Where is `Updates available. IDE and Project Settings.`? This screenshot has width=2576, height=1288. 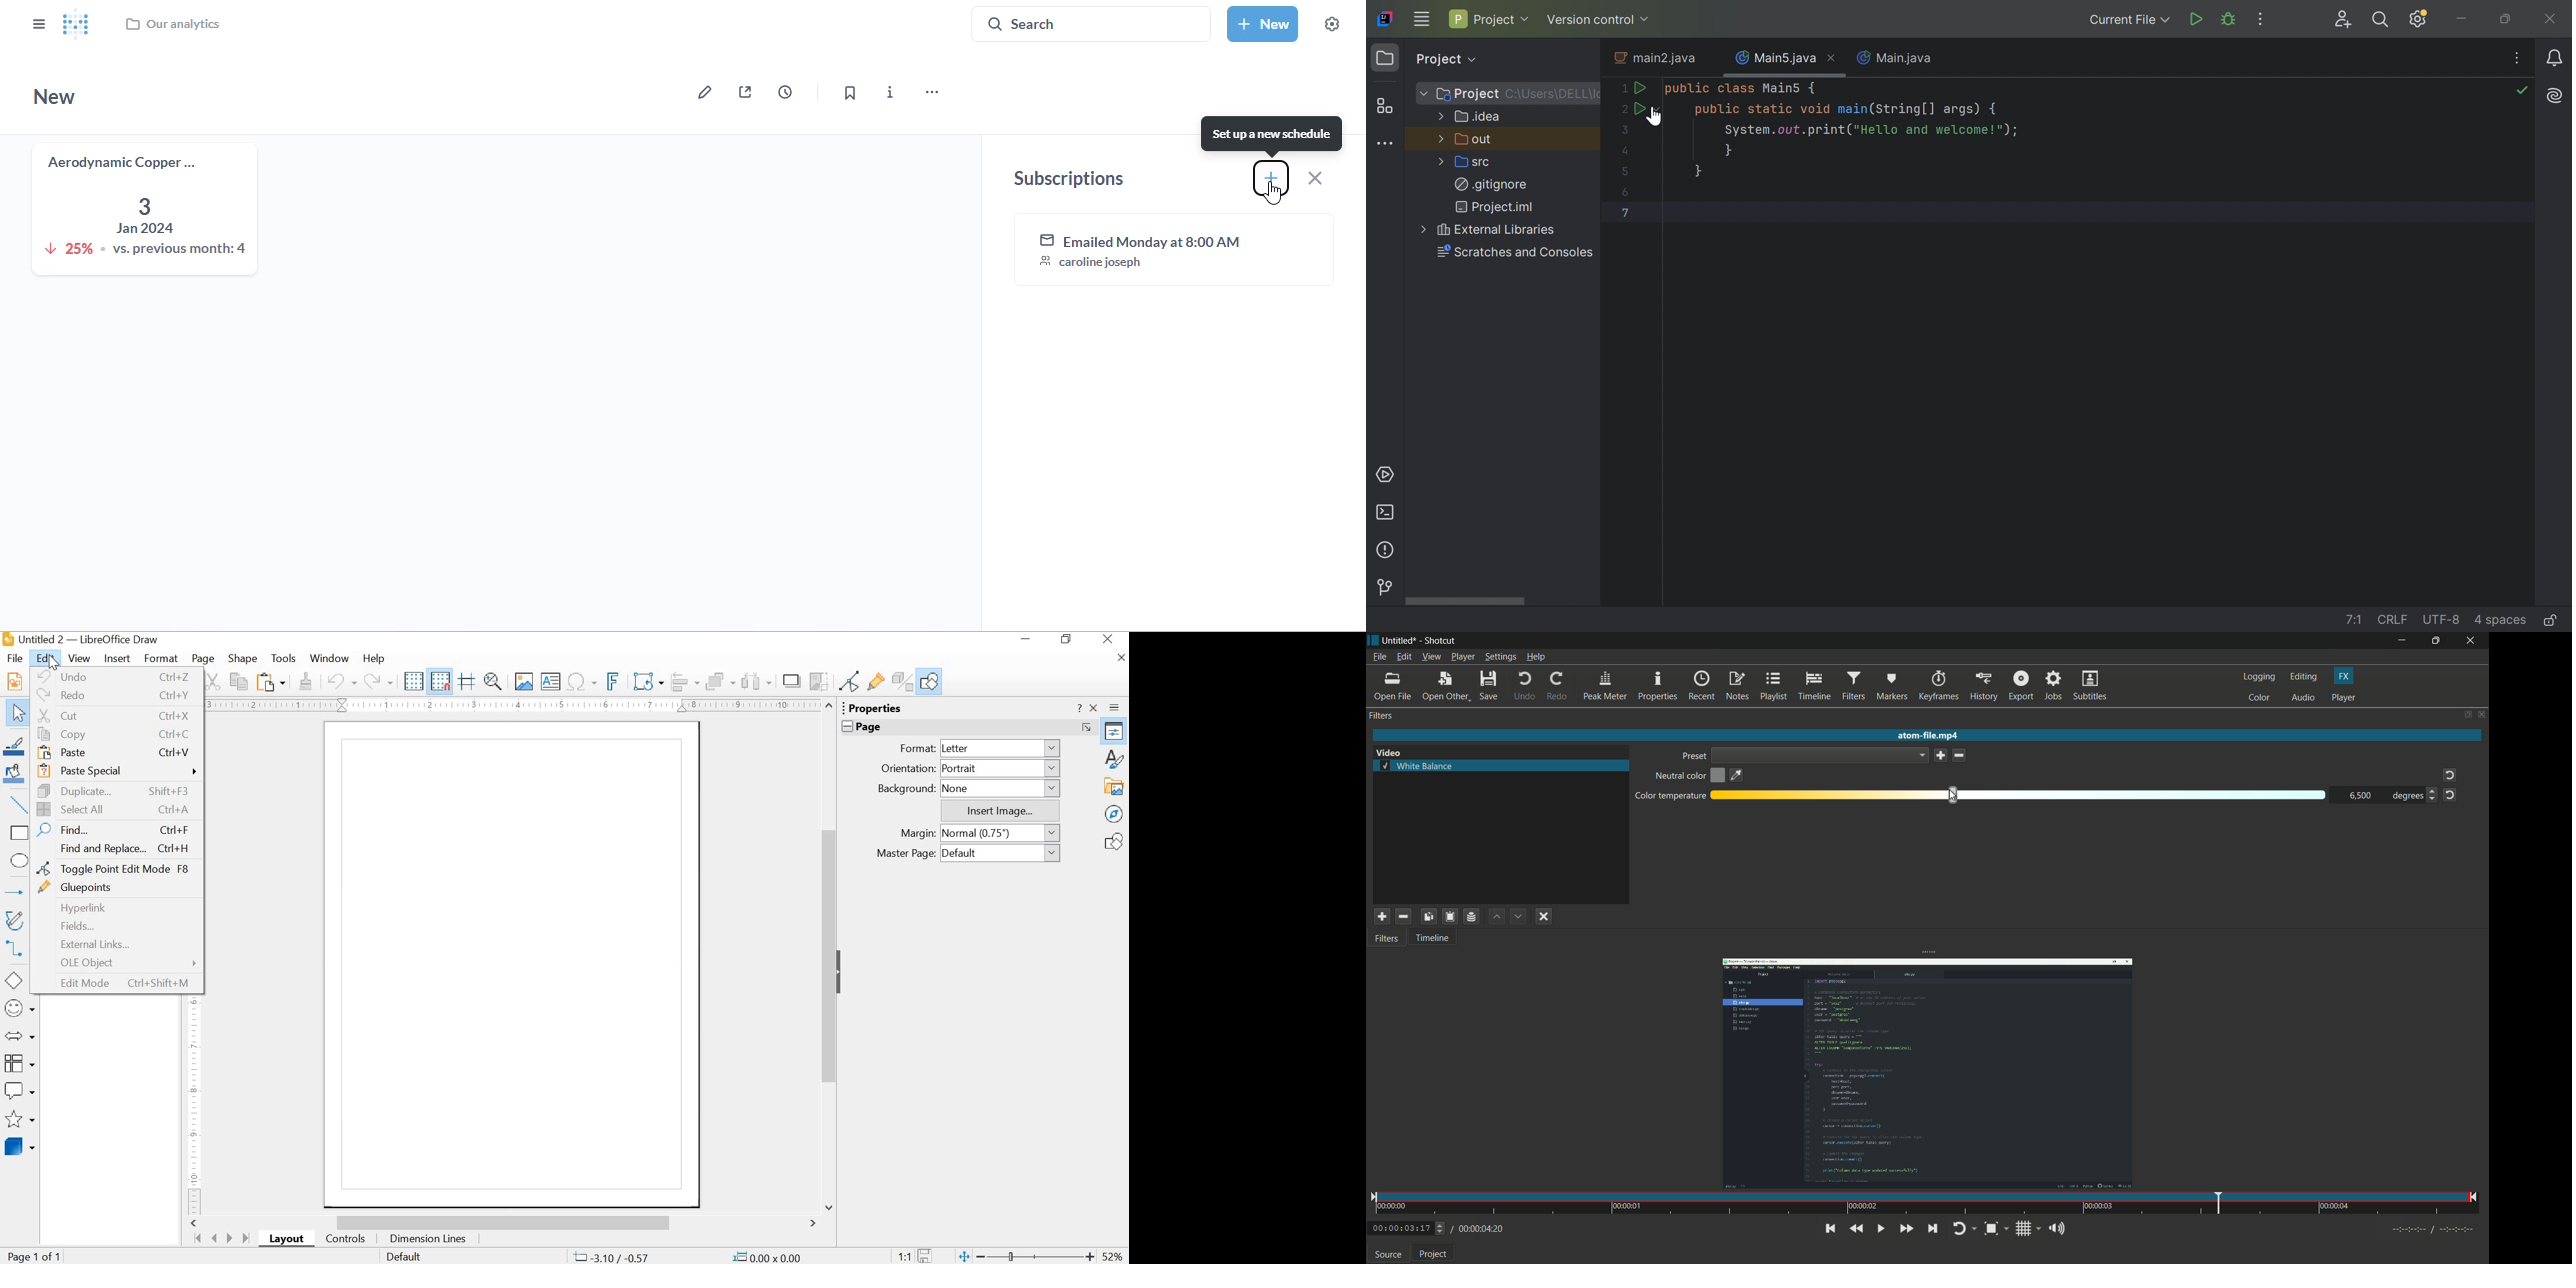 Updates available. IDE and Project Settings. is located at coordinates (2418, 18).